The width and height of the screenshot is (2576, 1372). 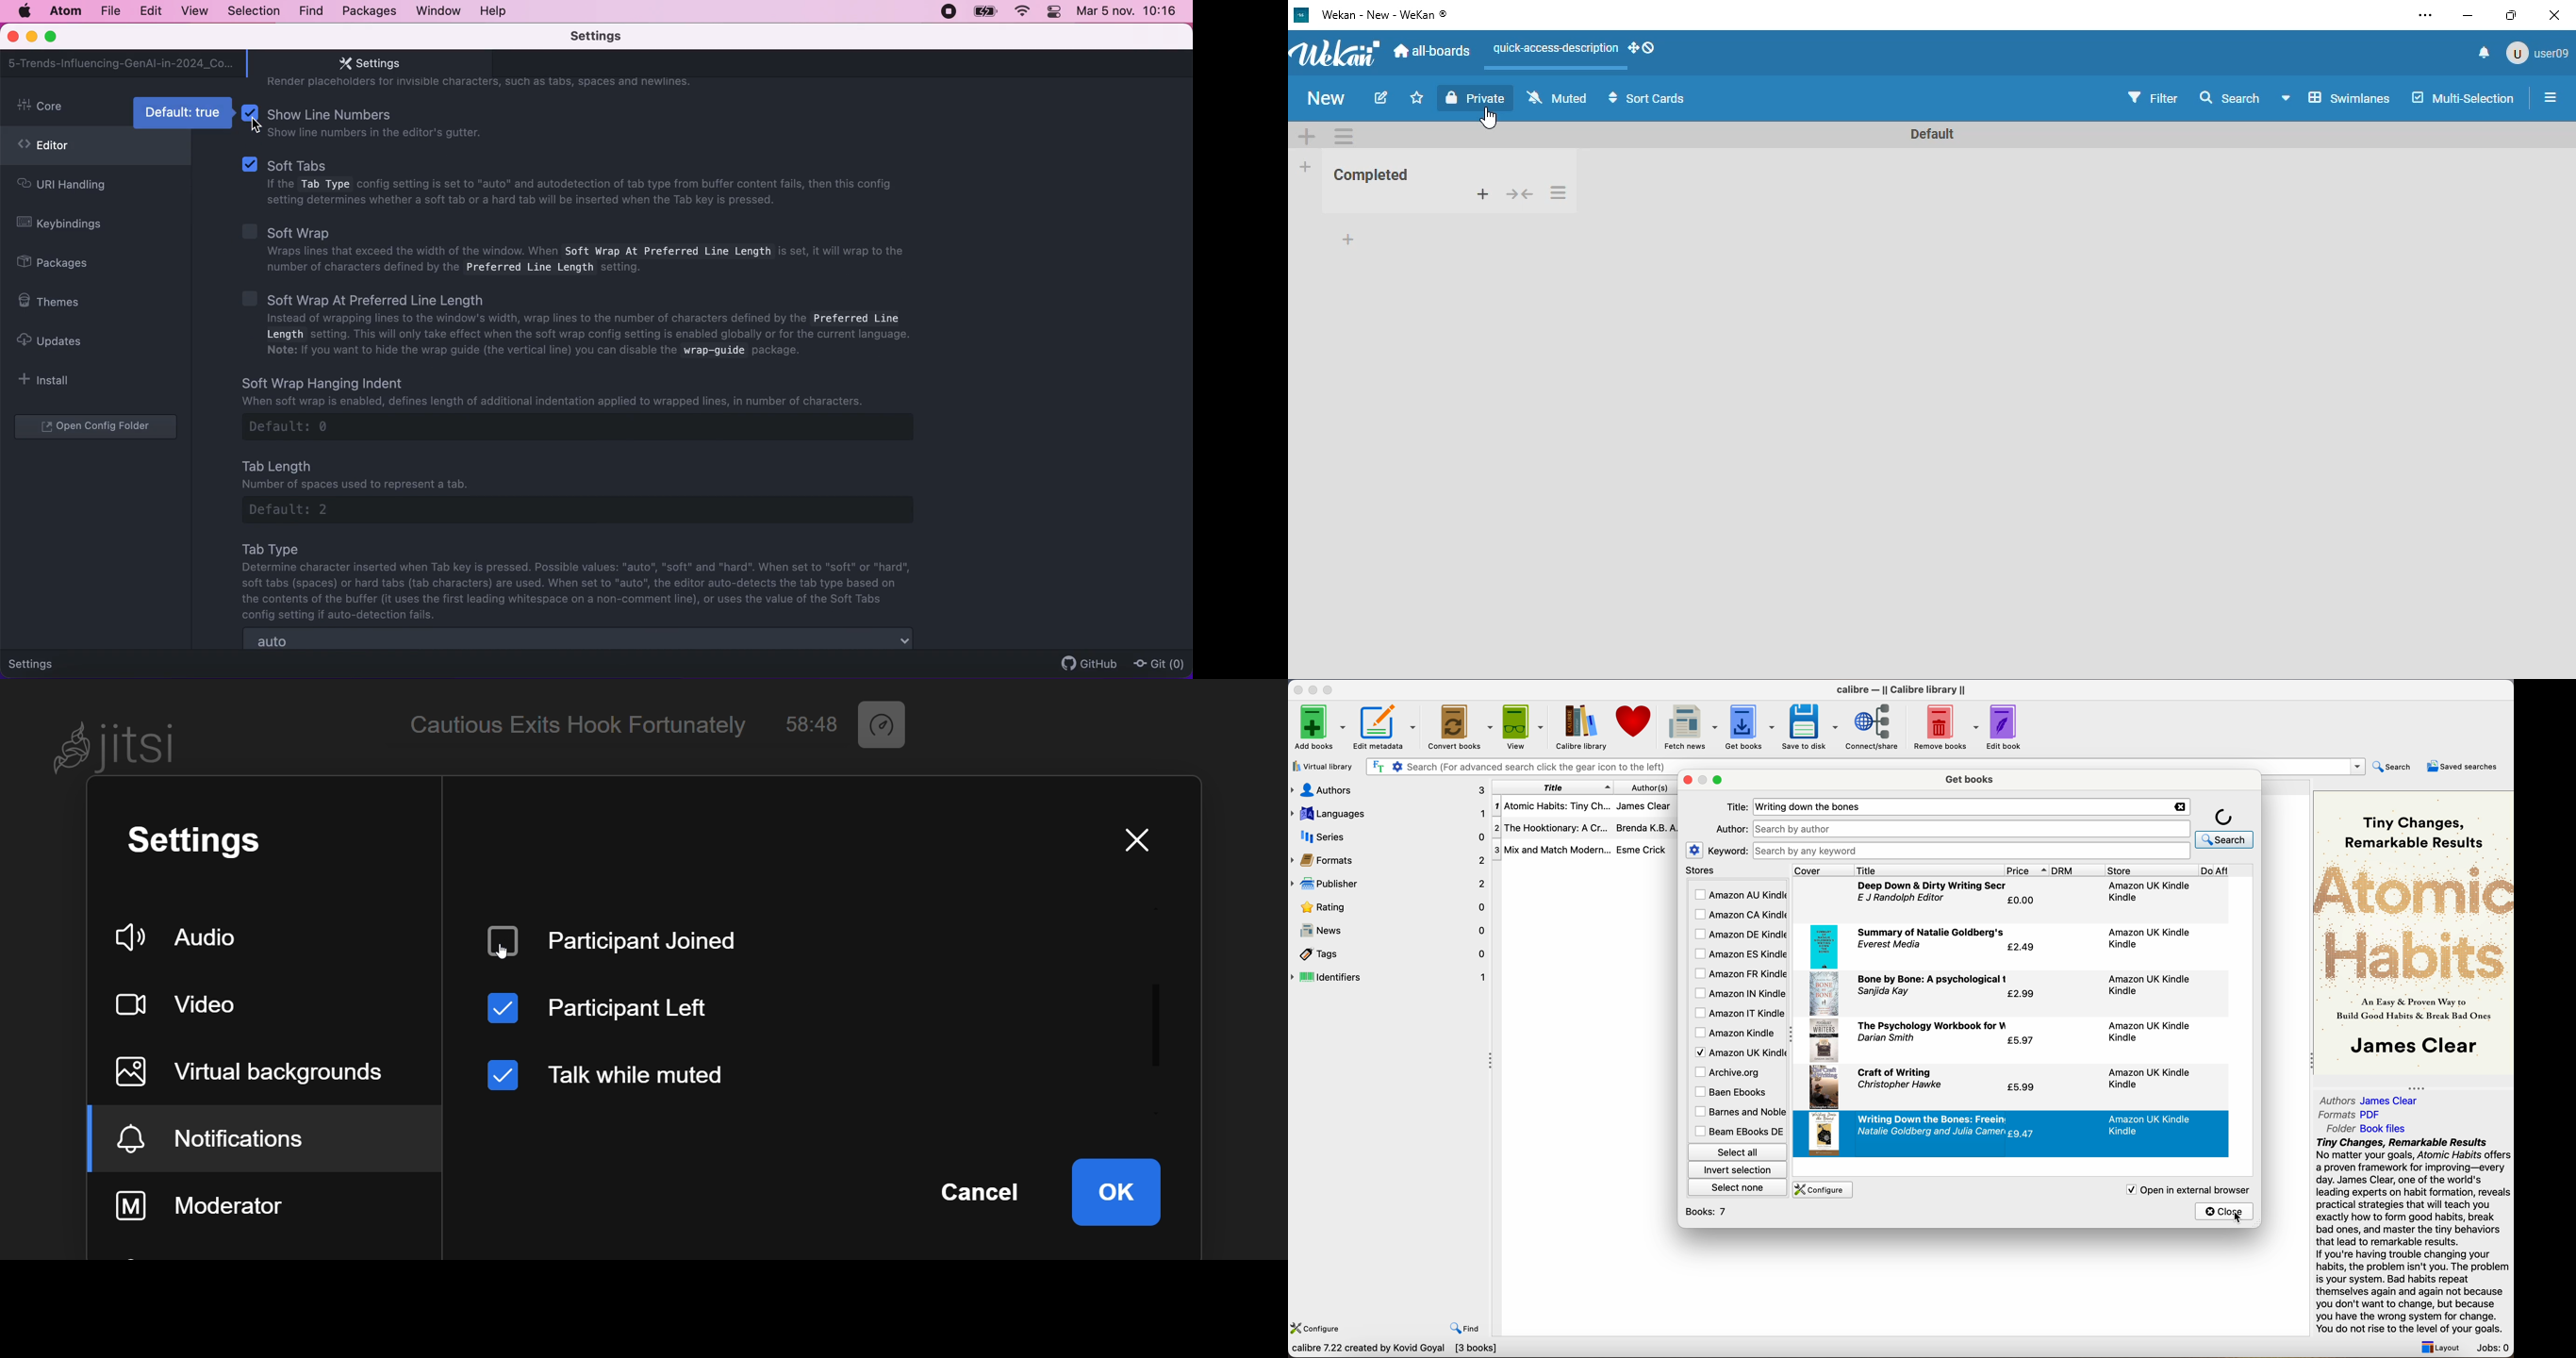 I want to click on wekan logo, so click(x=1302, y=15).